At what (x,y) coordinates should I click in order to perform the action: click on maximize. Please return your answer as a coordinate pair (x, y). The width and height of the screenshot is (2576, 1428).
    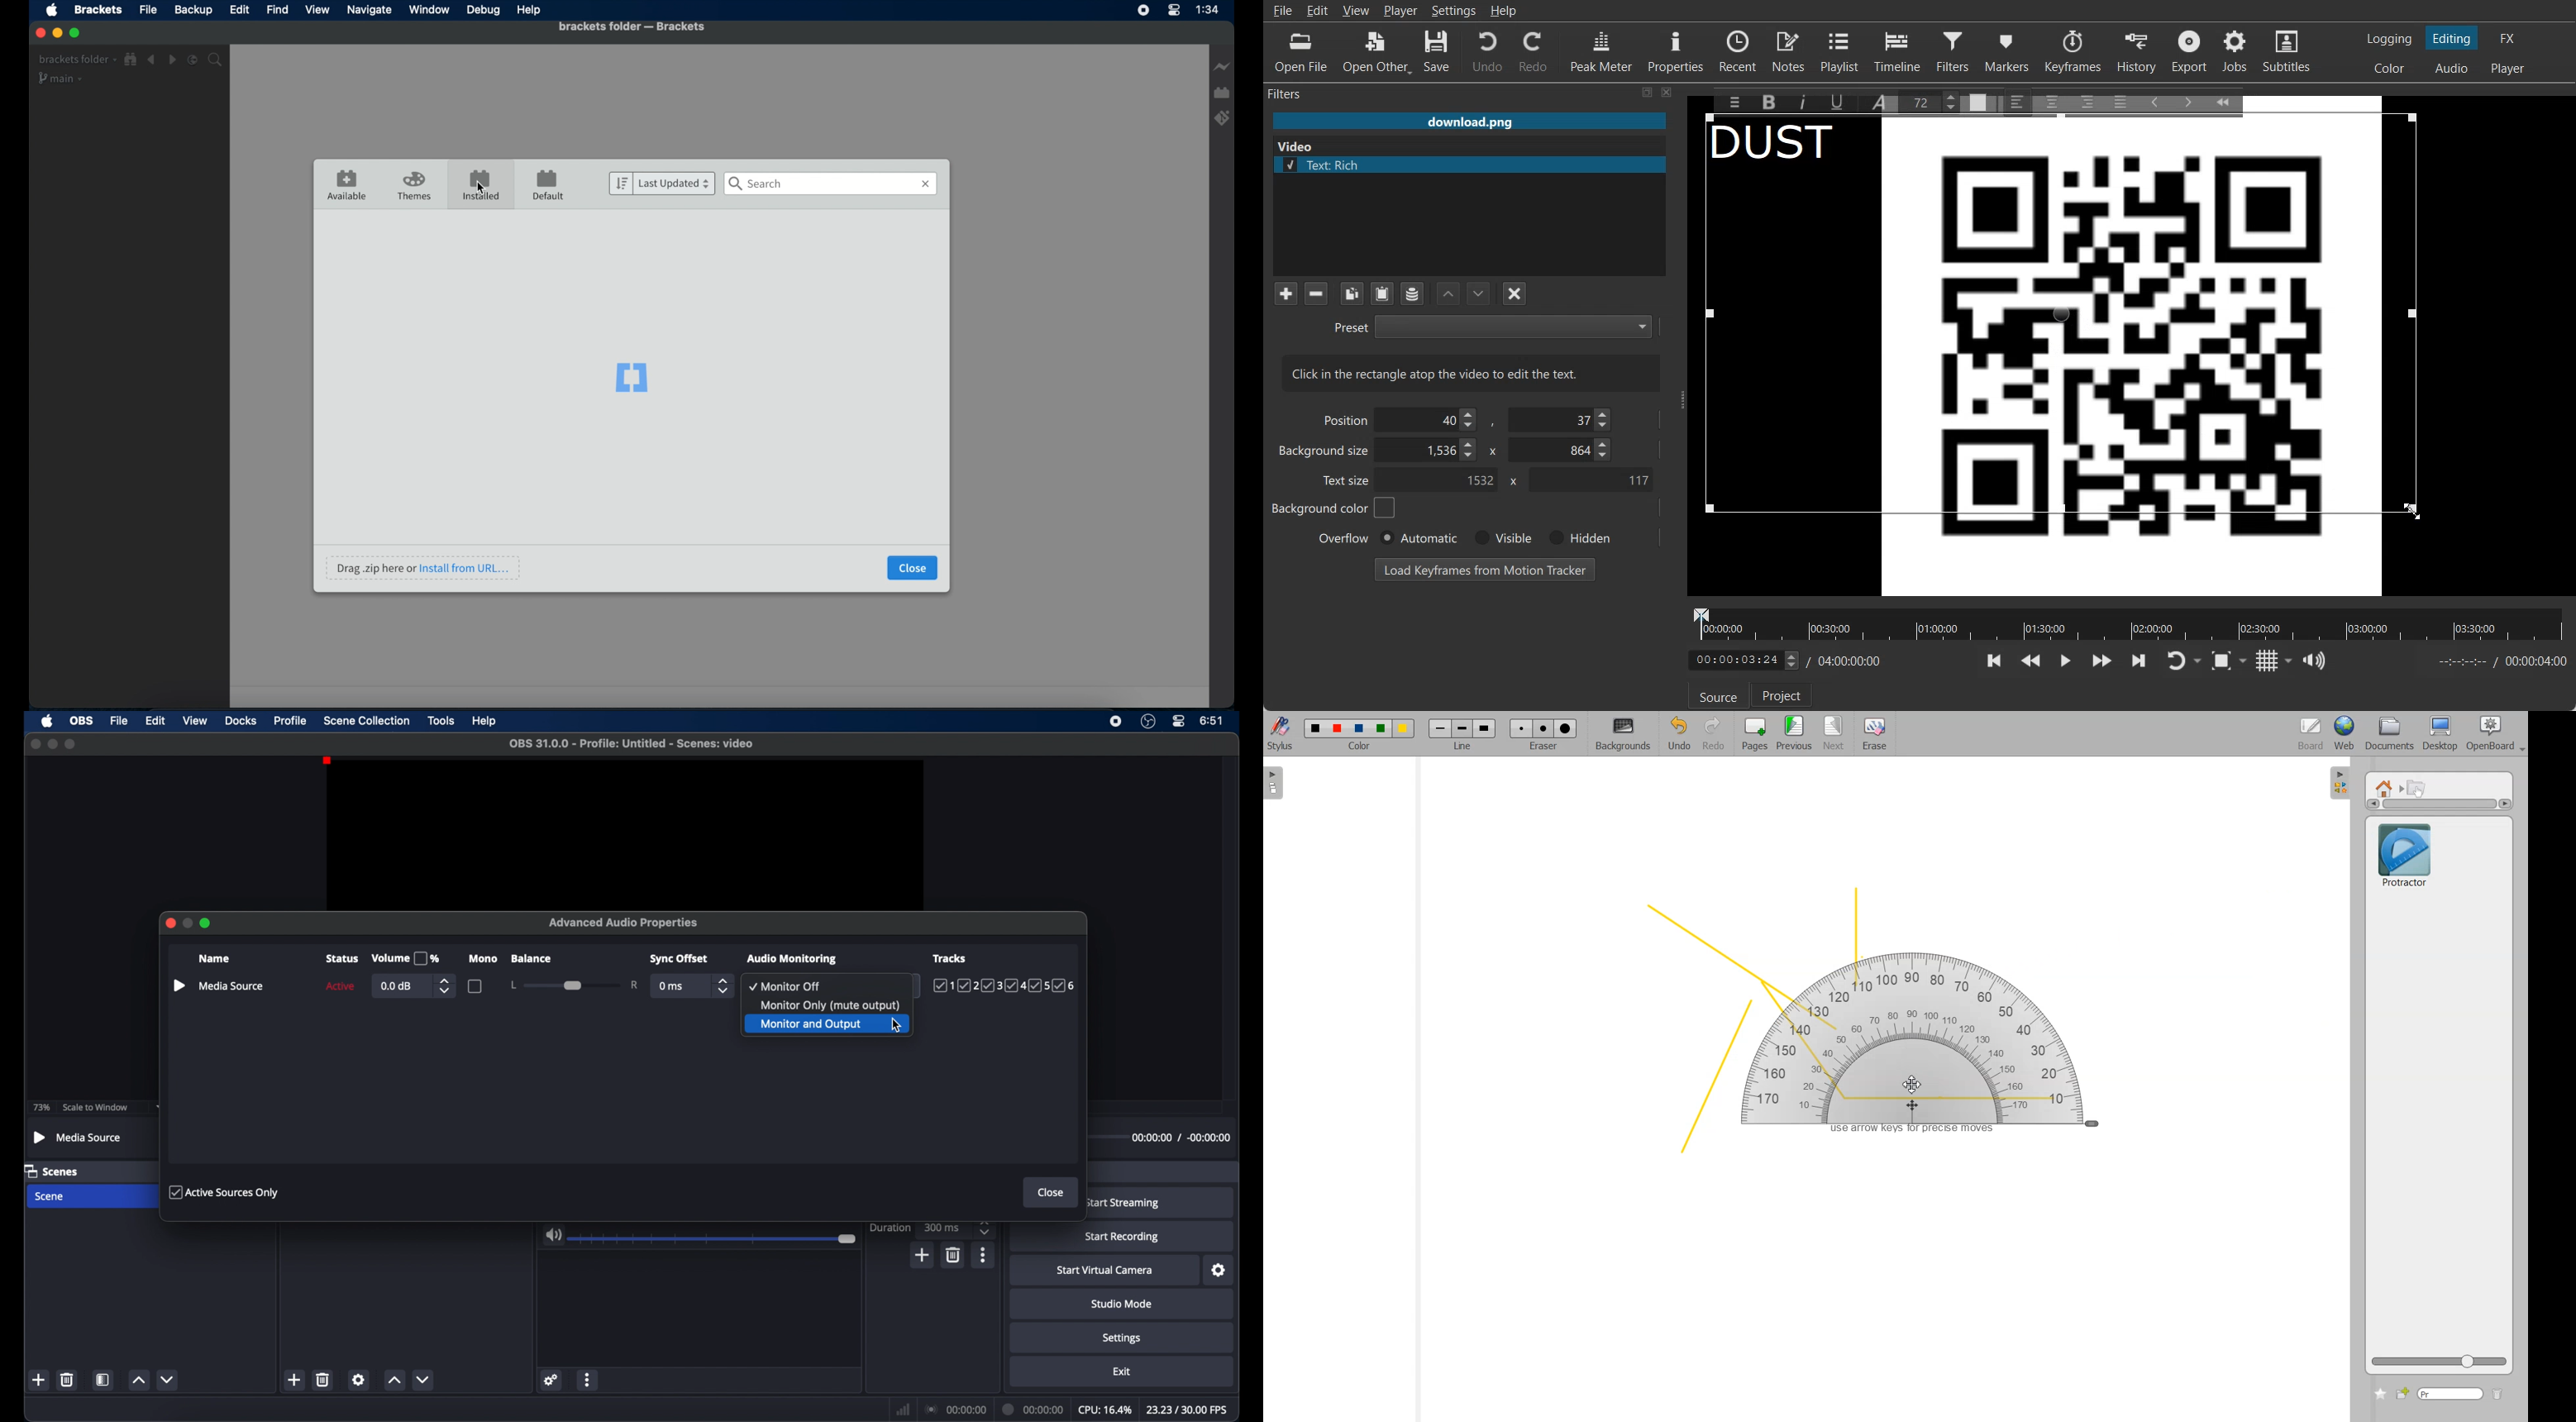
    Looking at the image, I should click on (205, 923).